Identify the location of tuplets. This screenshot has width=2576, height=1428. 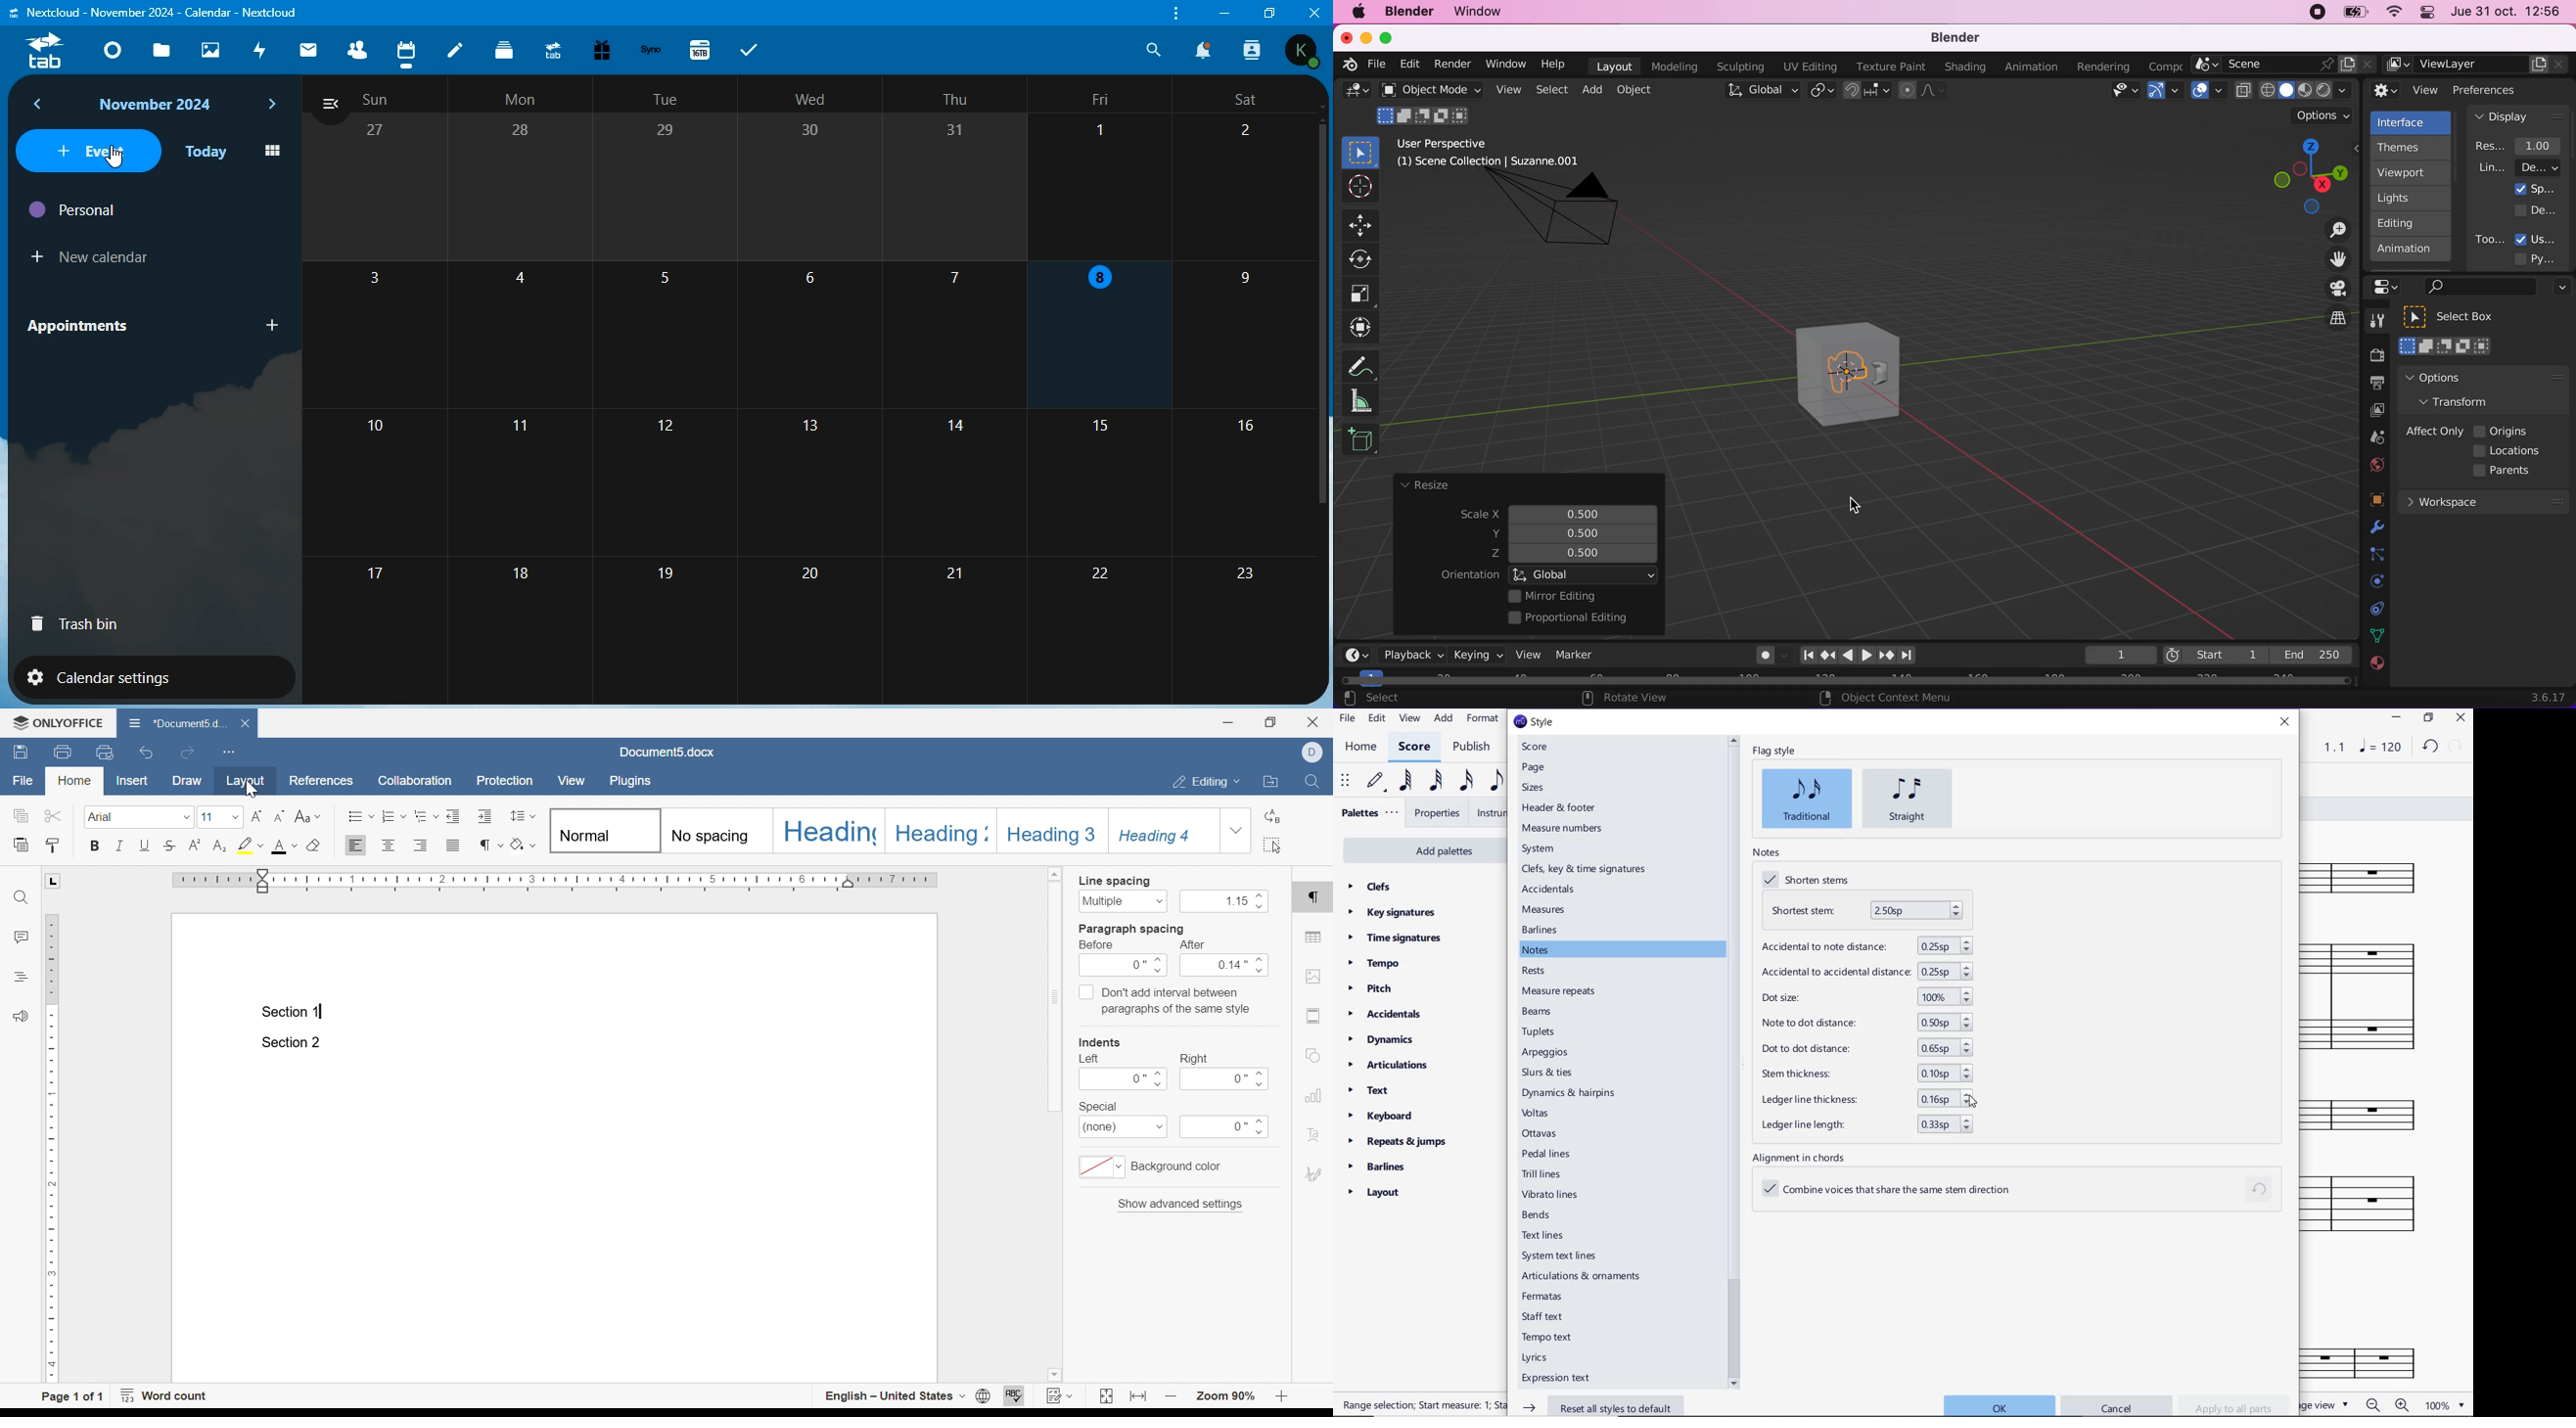
(1540, 1032).